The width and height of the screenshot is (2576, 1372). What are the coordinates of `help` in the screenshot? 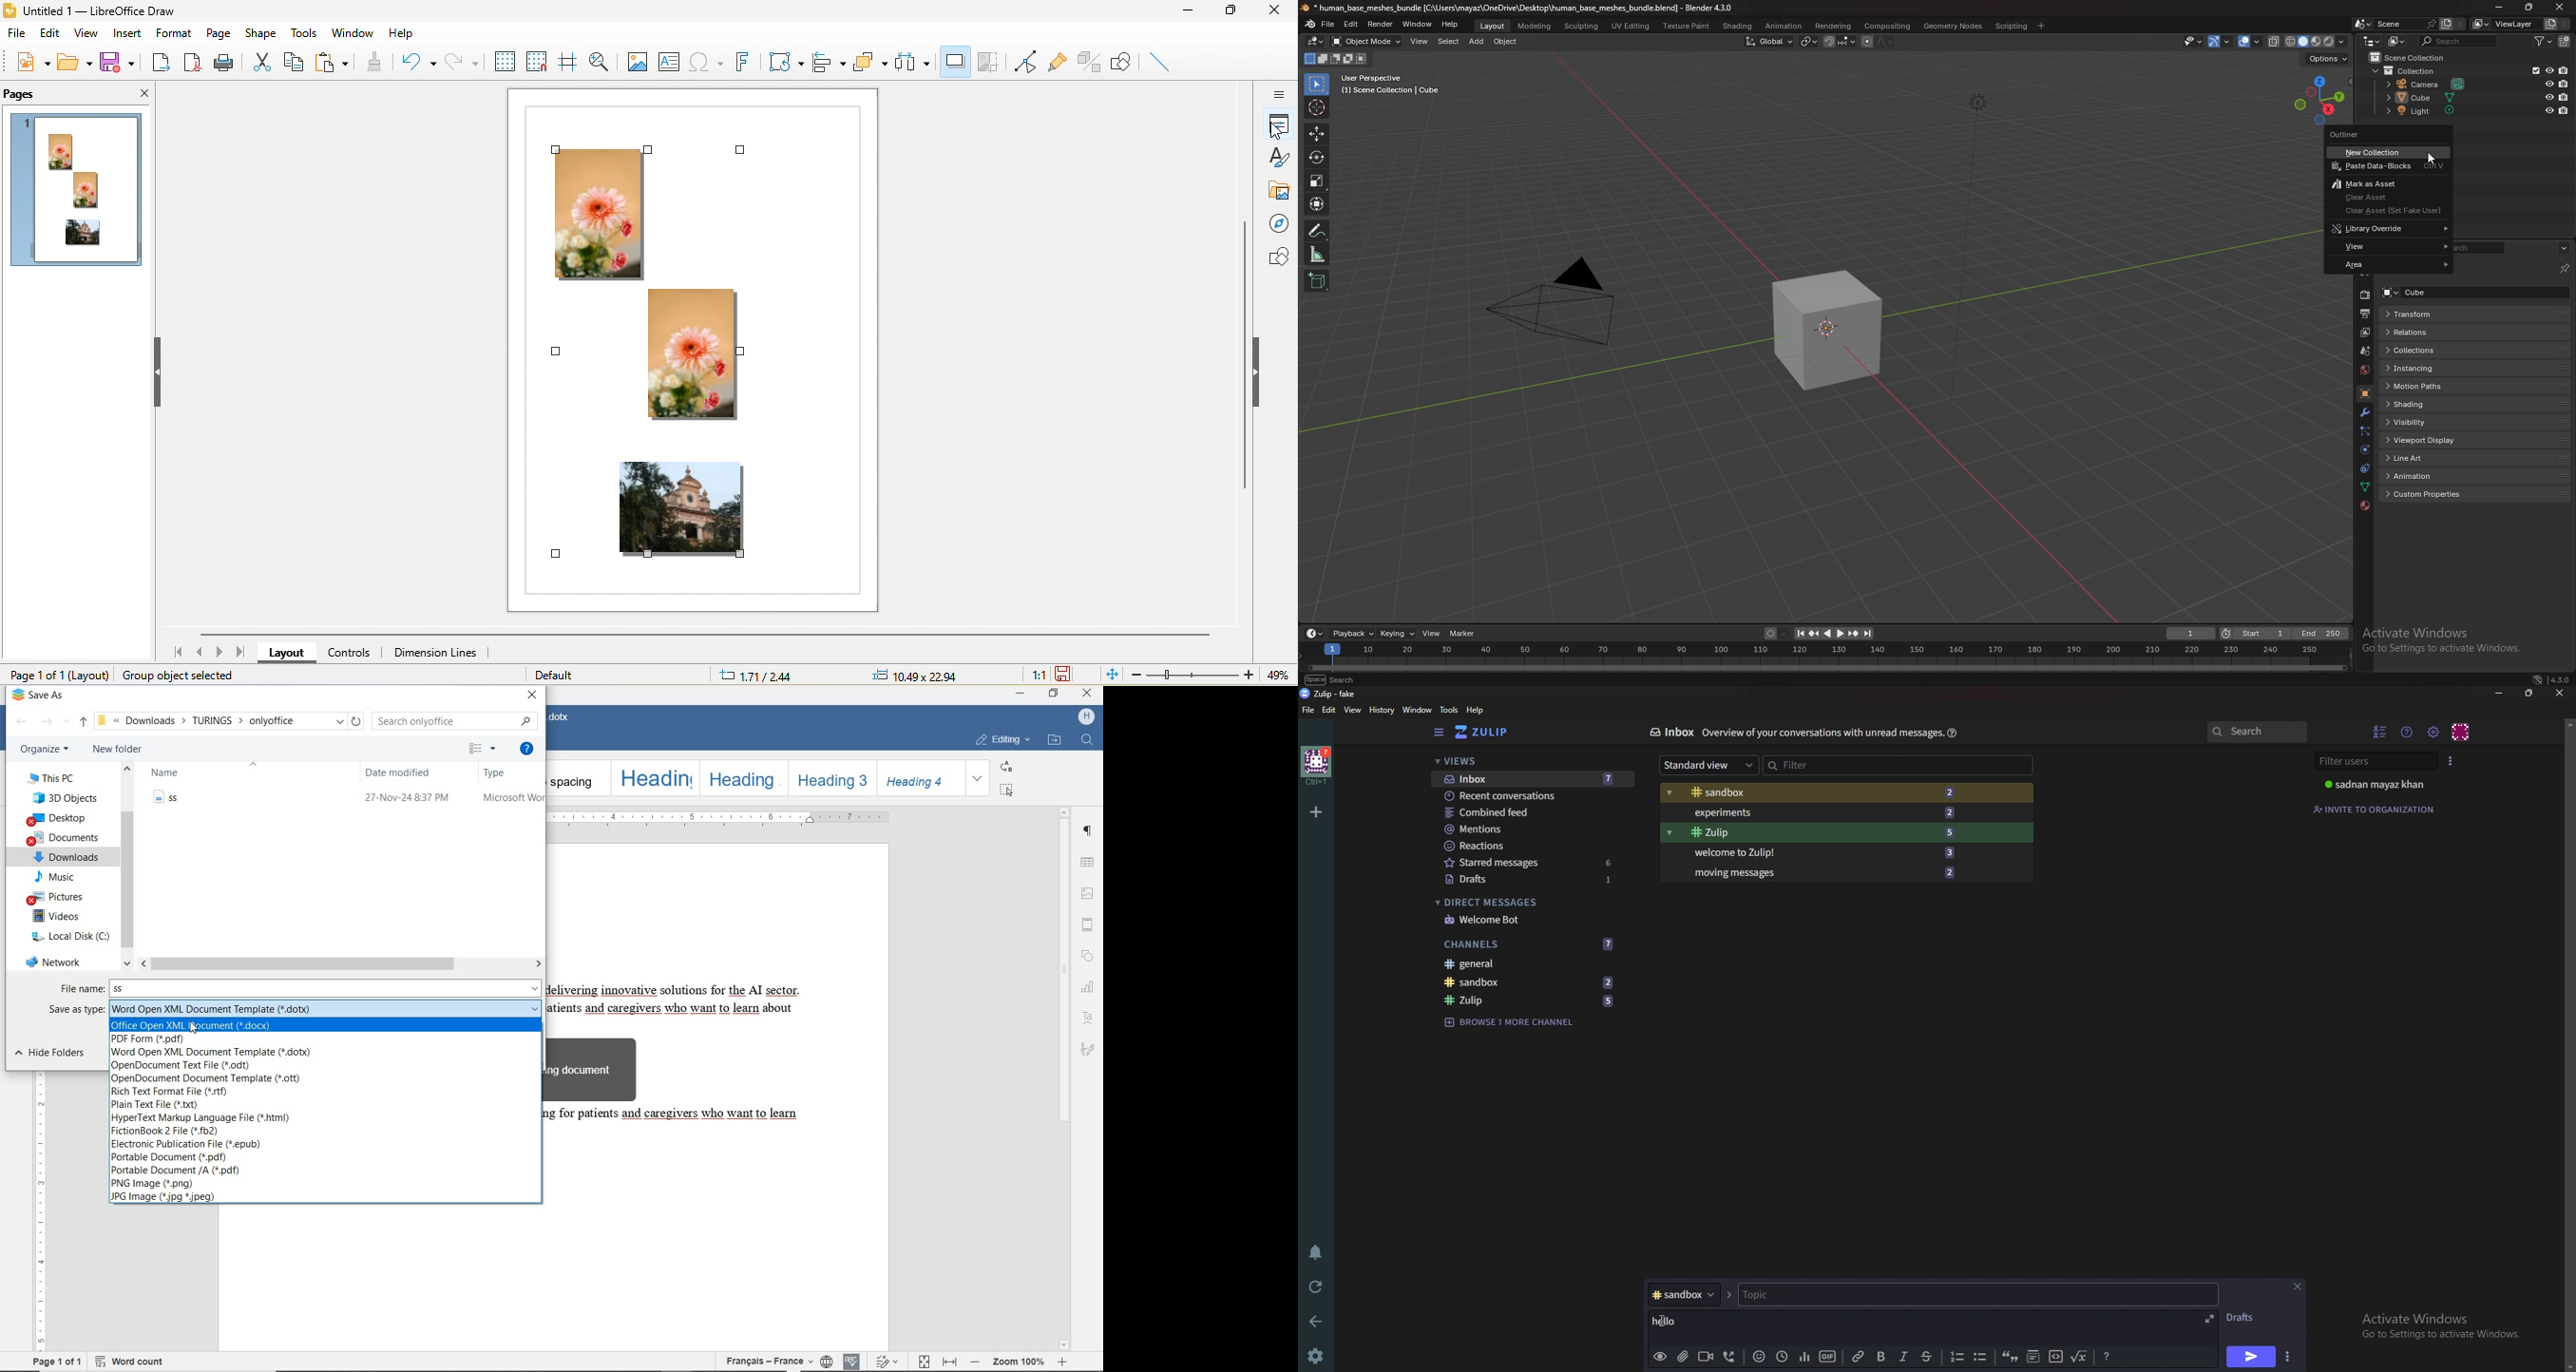 It's located at (1451, 24).